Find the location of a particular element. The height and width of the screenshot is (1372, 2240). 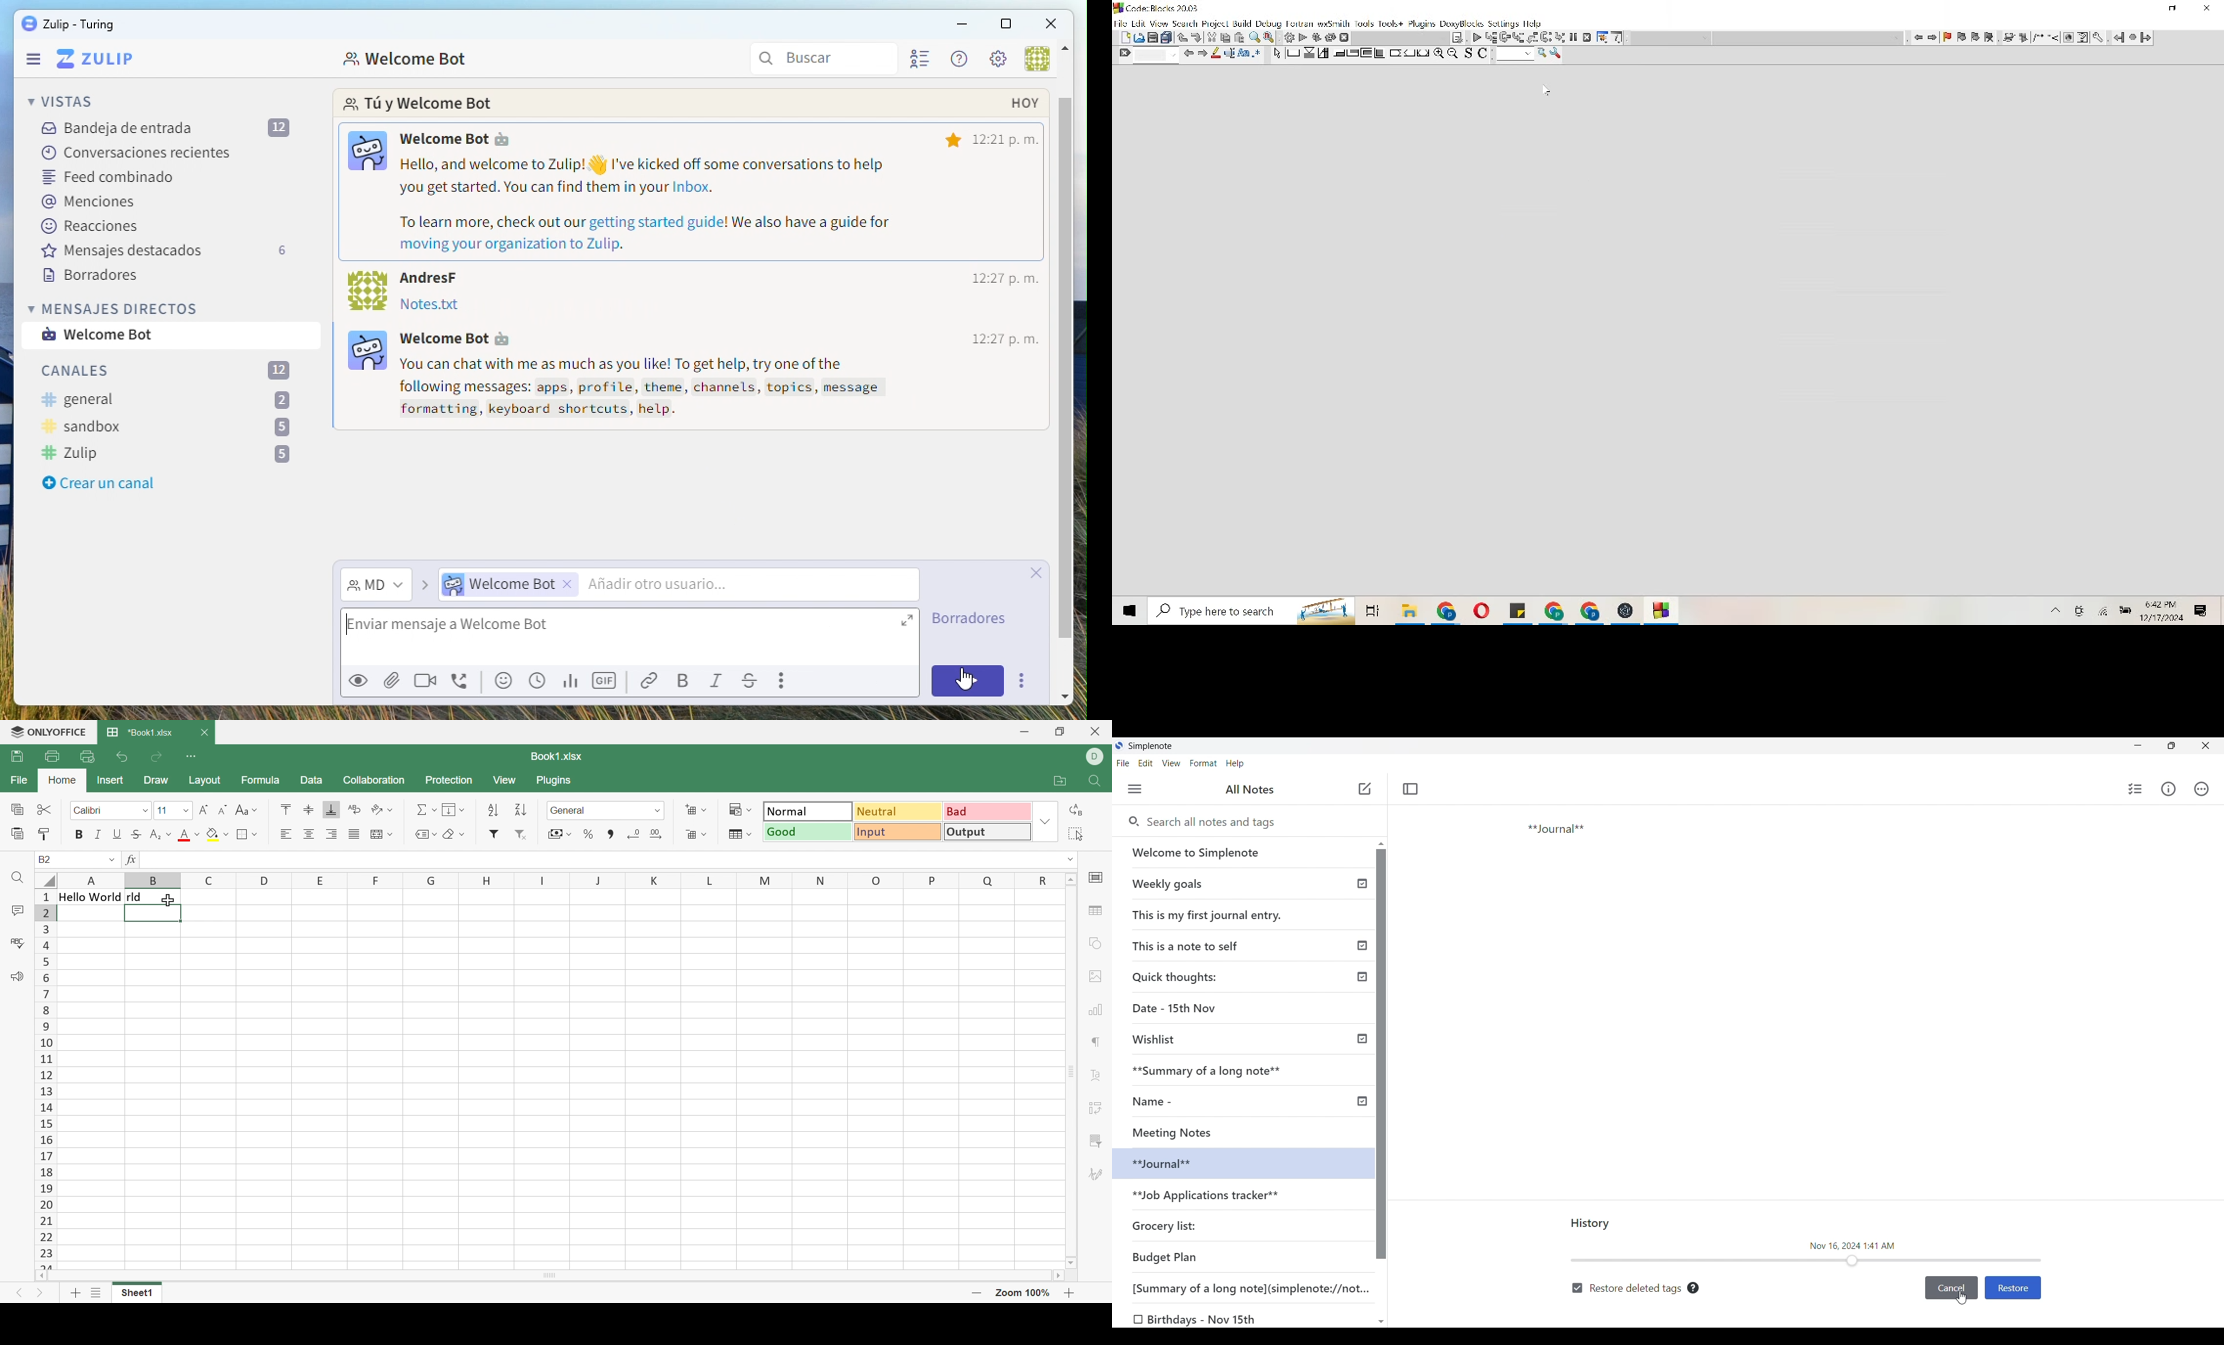

O Birthdays - Nov 15th is located at coordinates (1197, 1320).